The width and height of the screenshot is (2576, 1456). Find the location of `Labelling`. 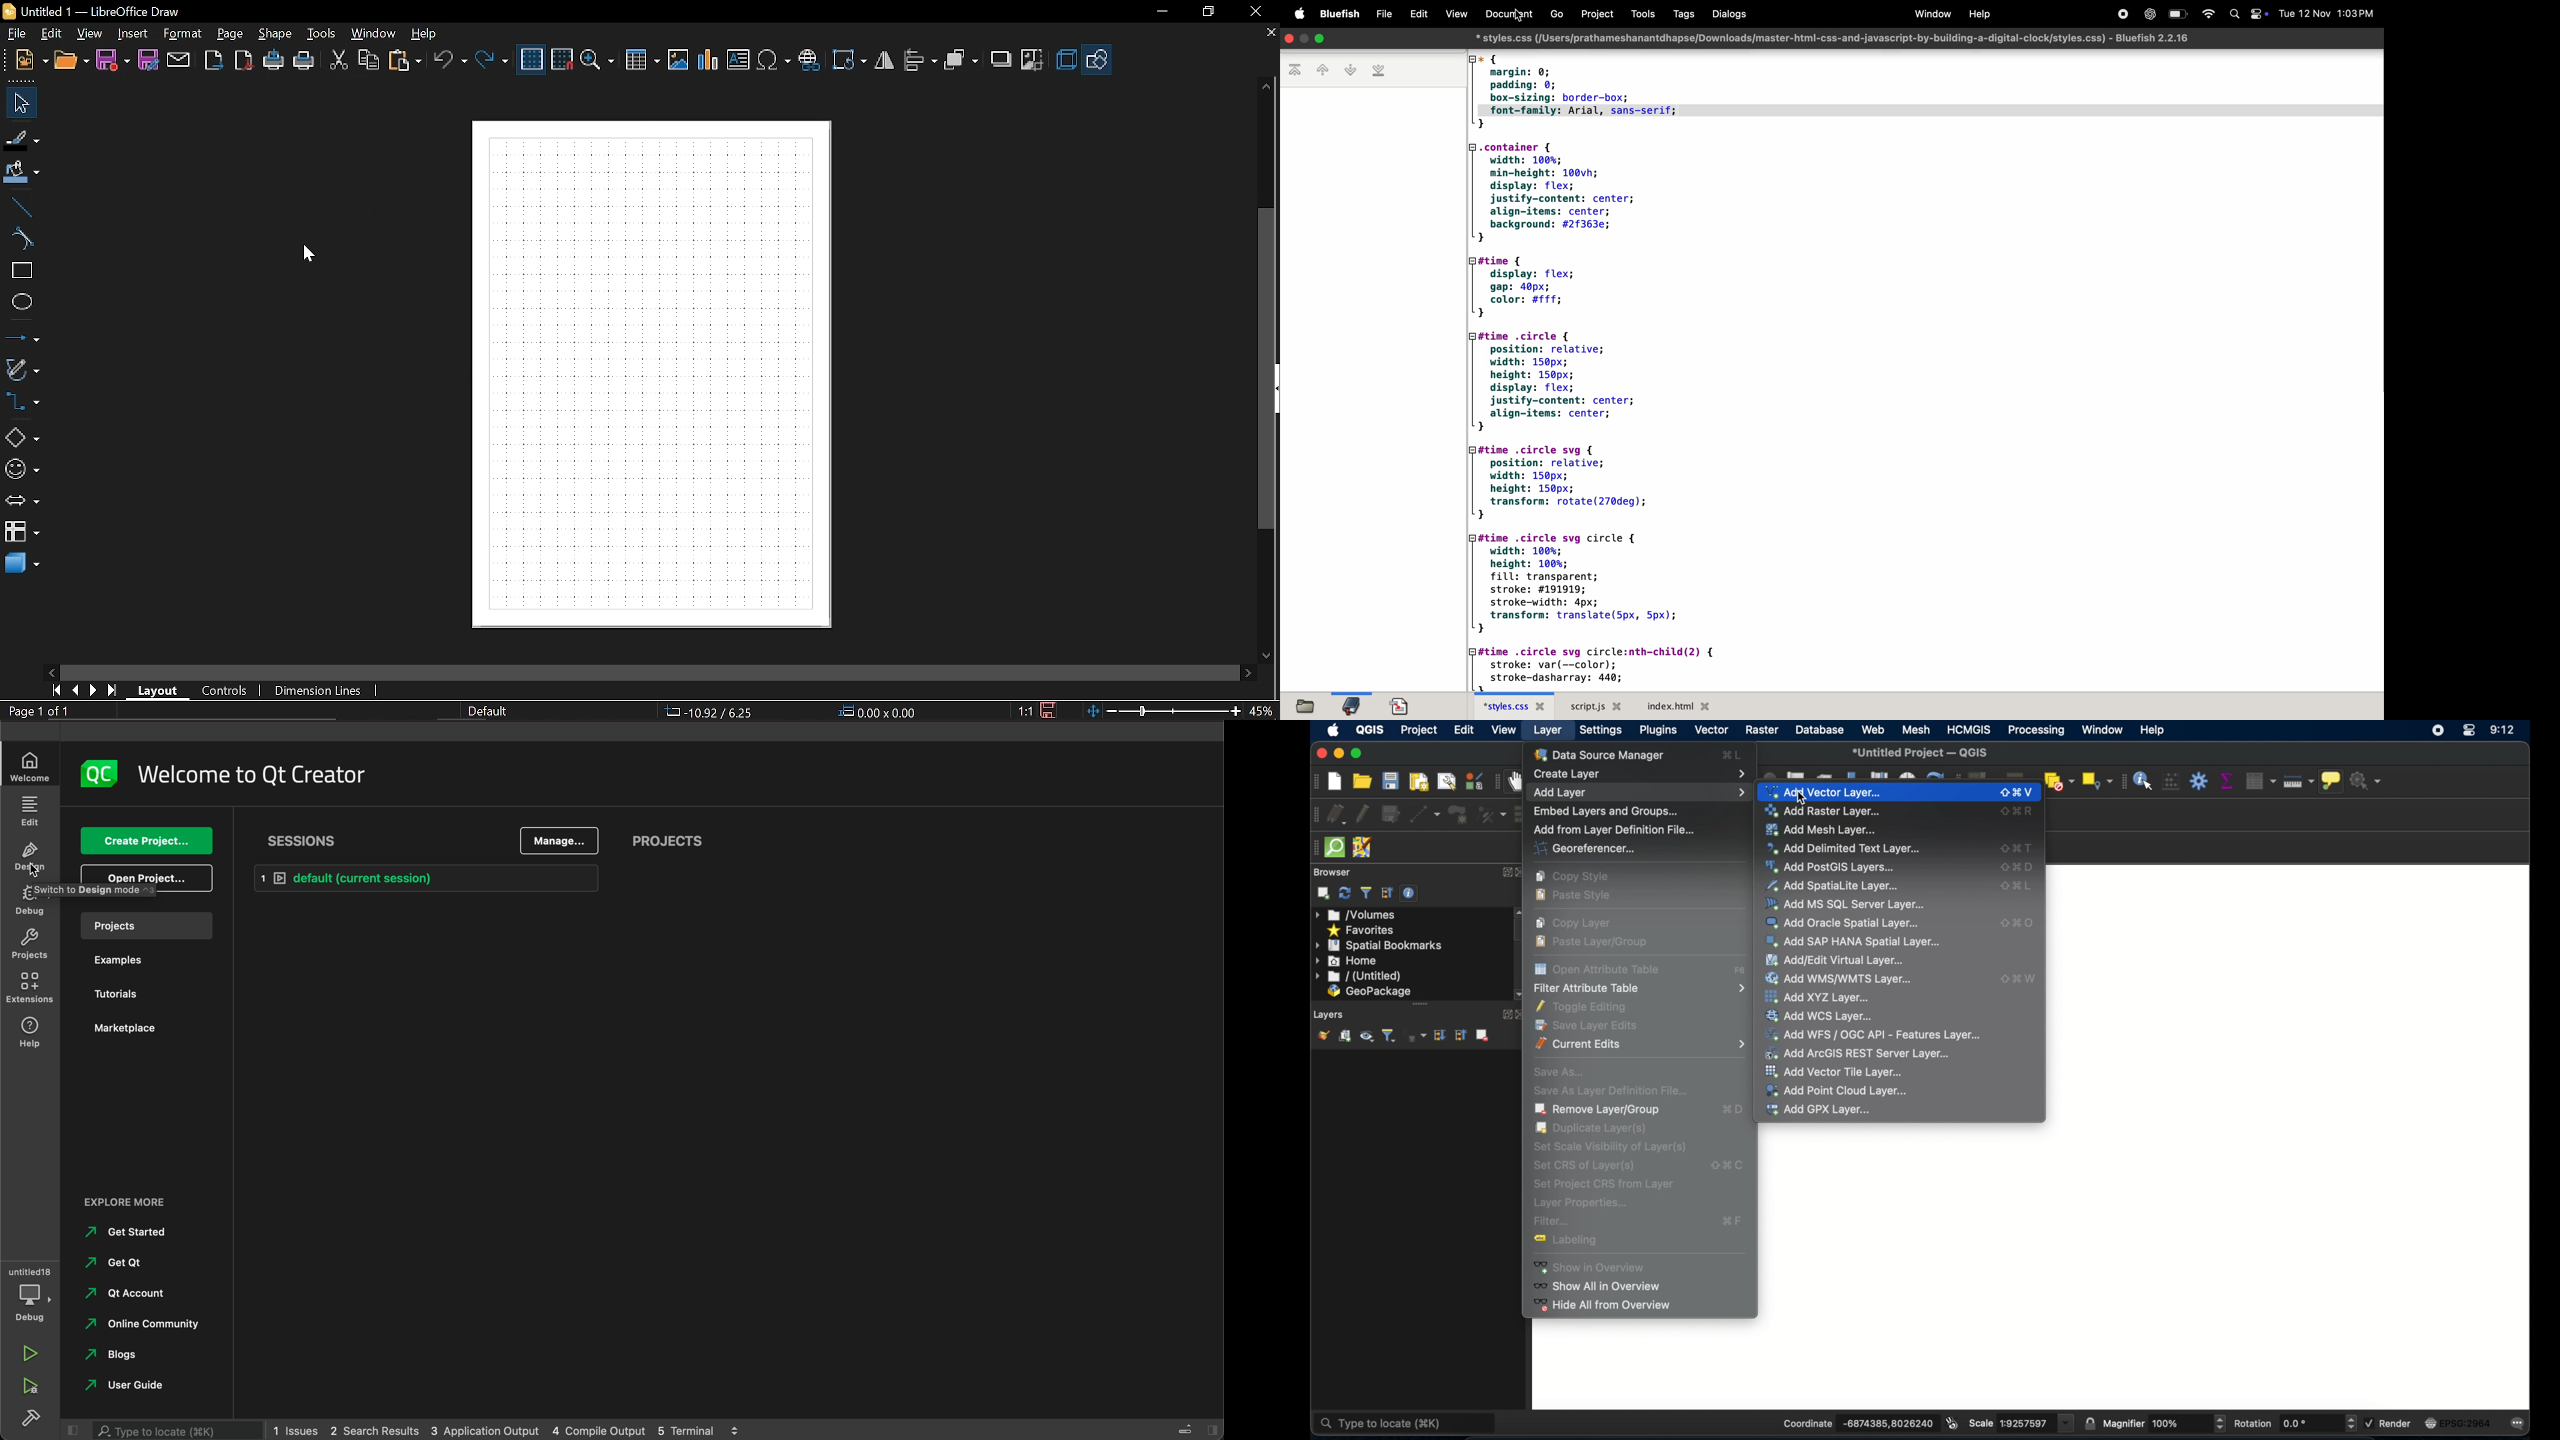

Labelling is located at coordinates (1579, 1243).